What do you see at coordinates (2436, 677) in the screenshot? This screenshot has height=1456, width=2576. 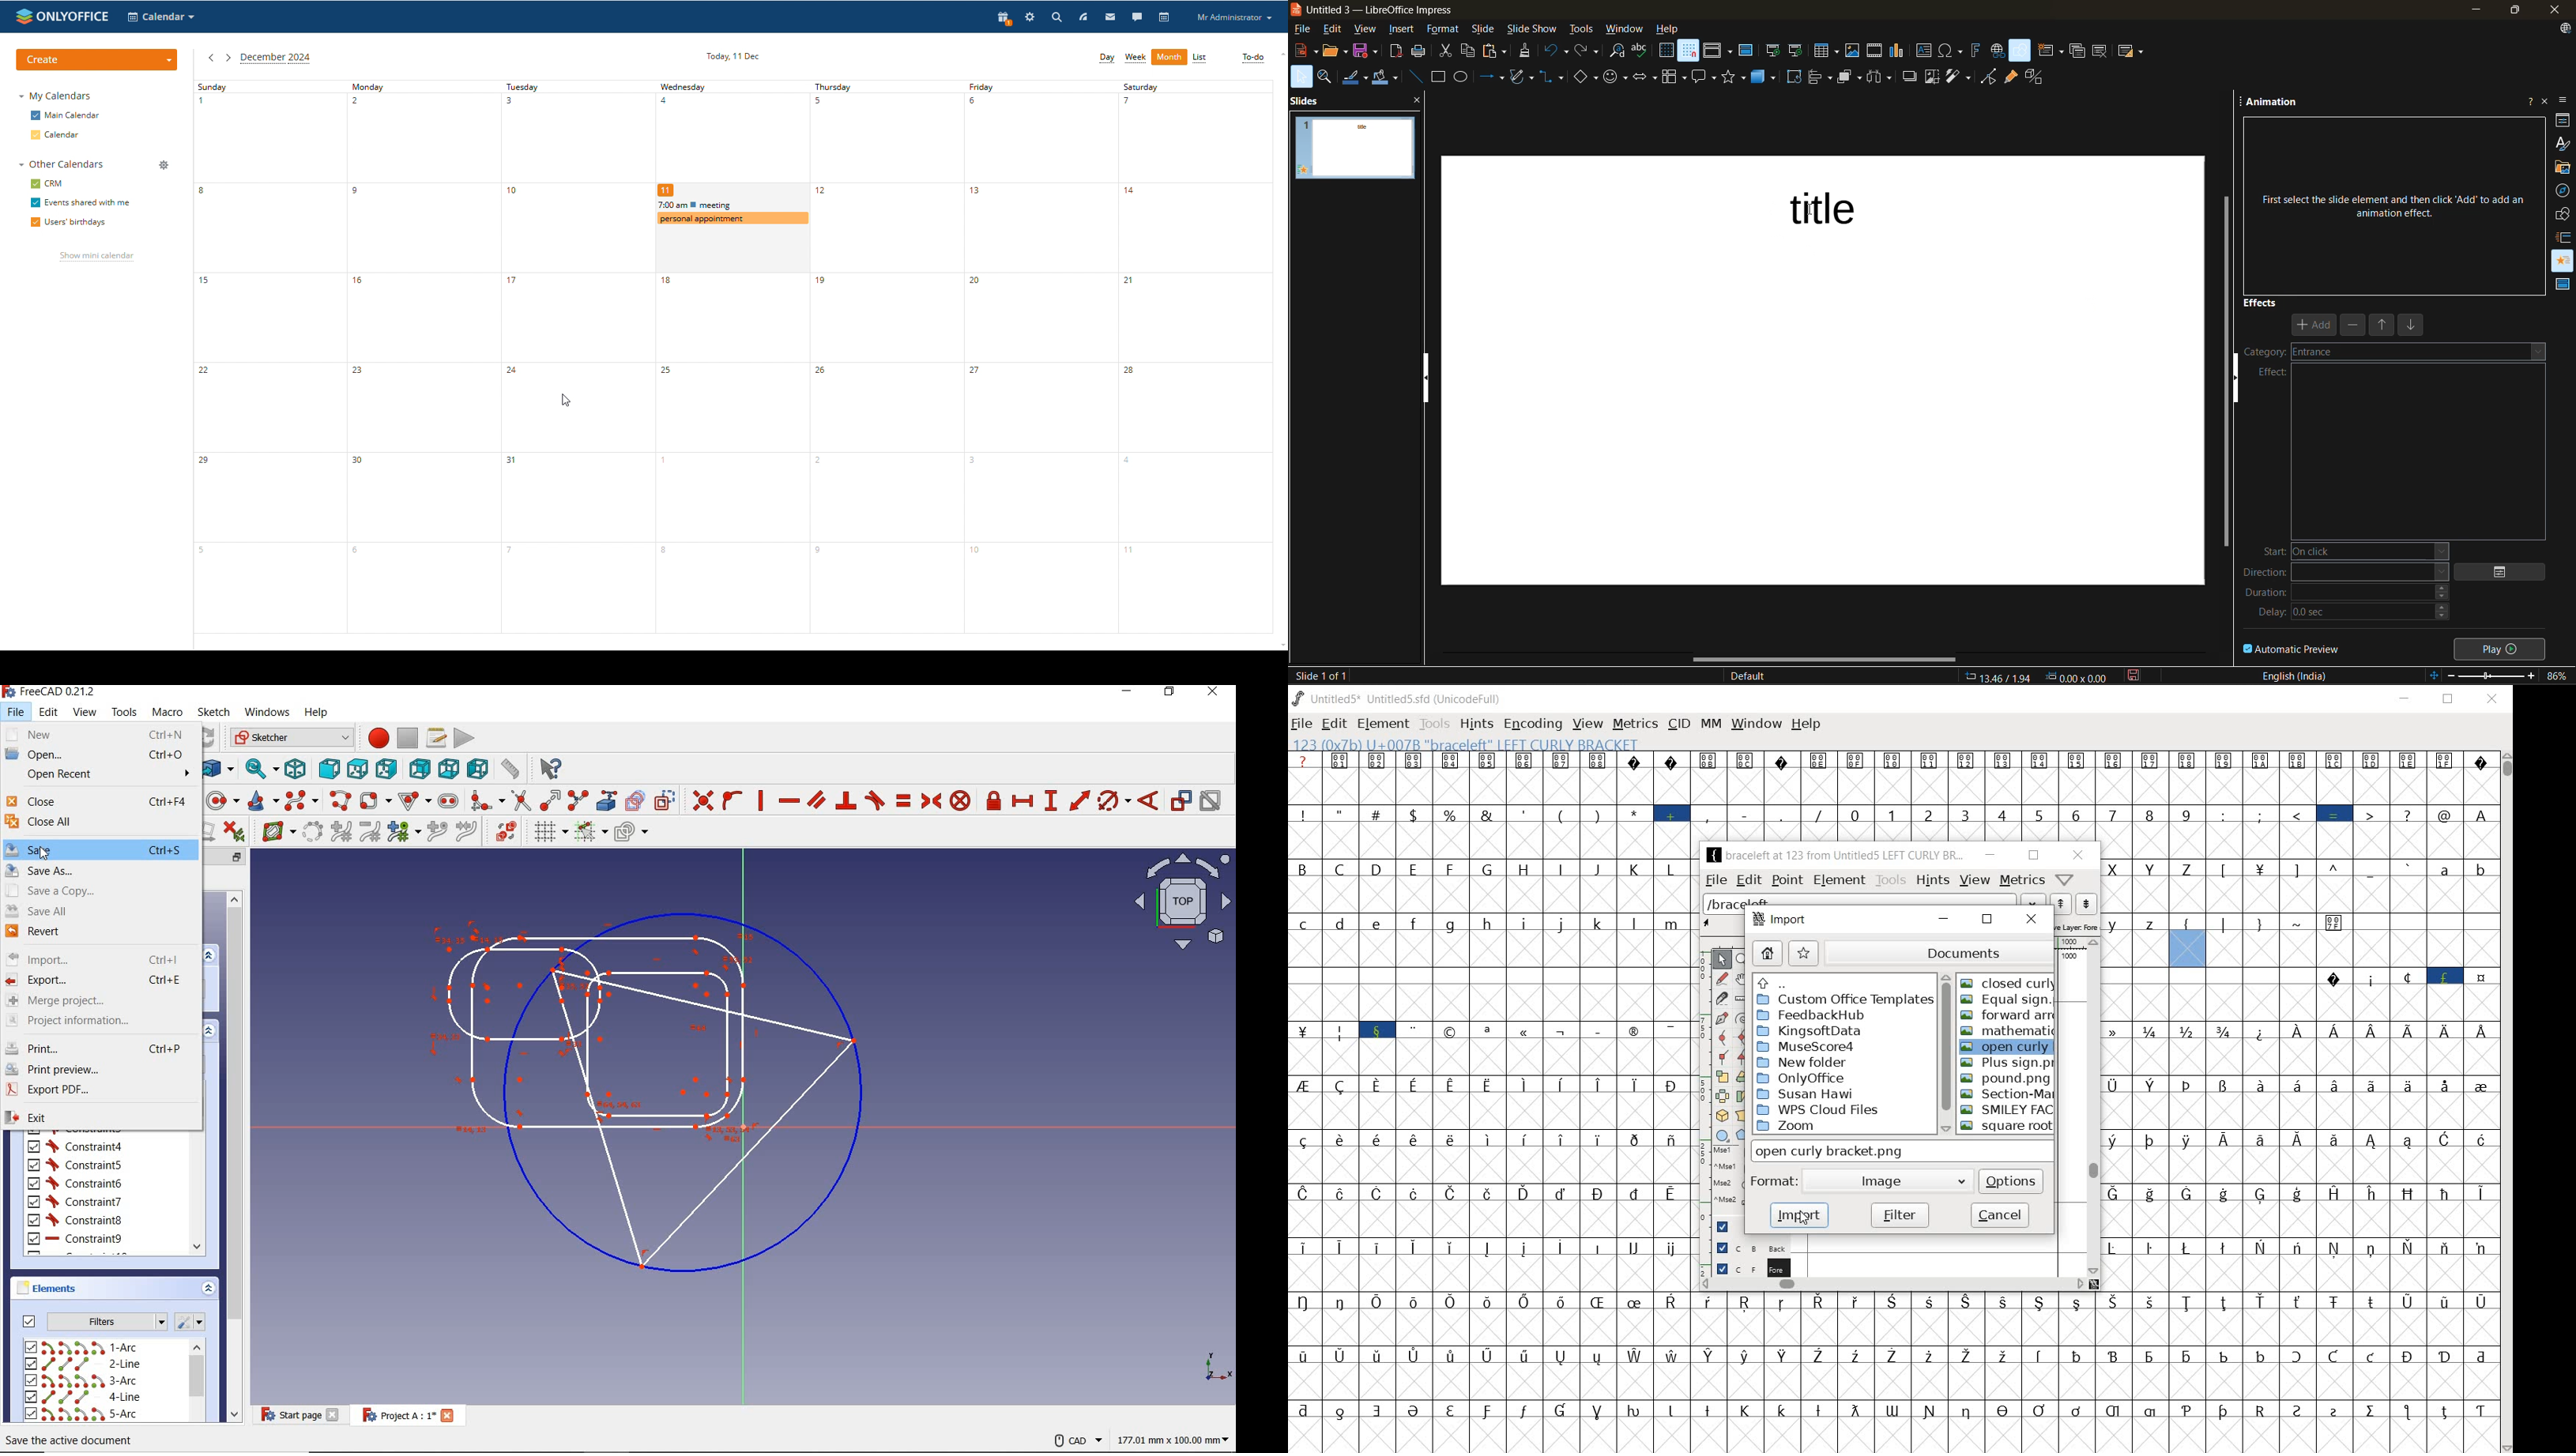 I see `fit to slide` at bounding box center [2436, 677].